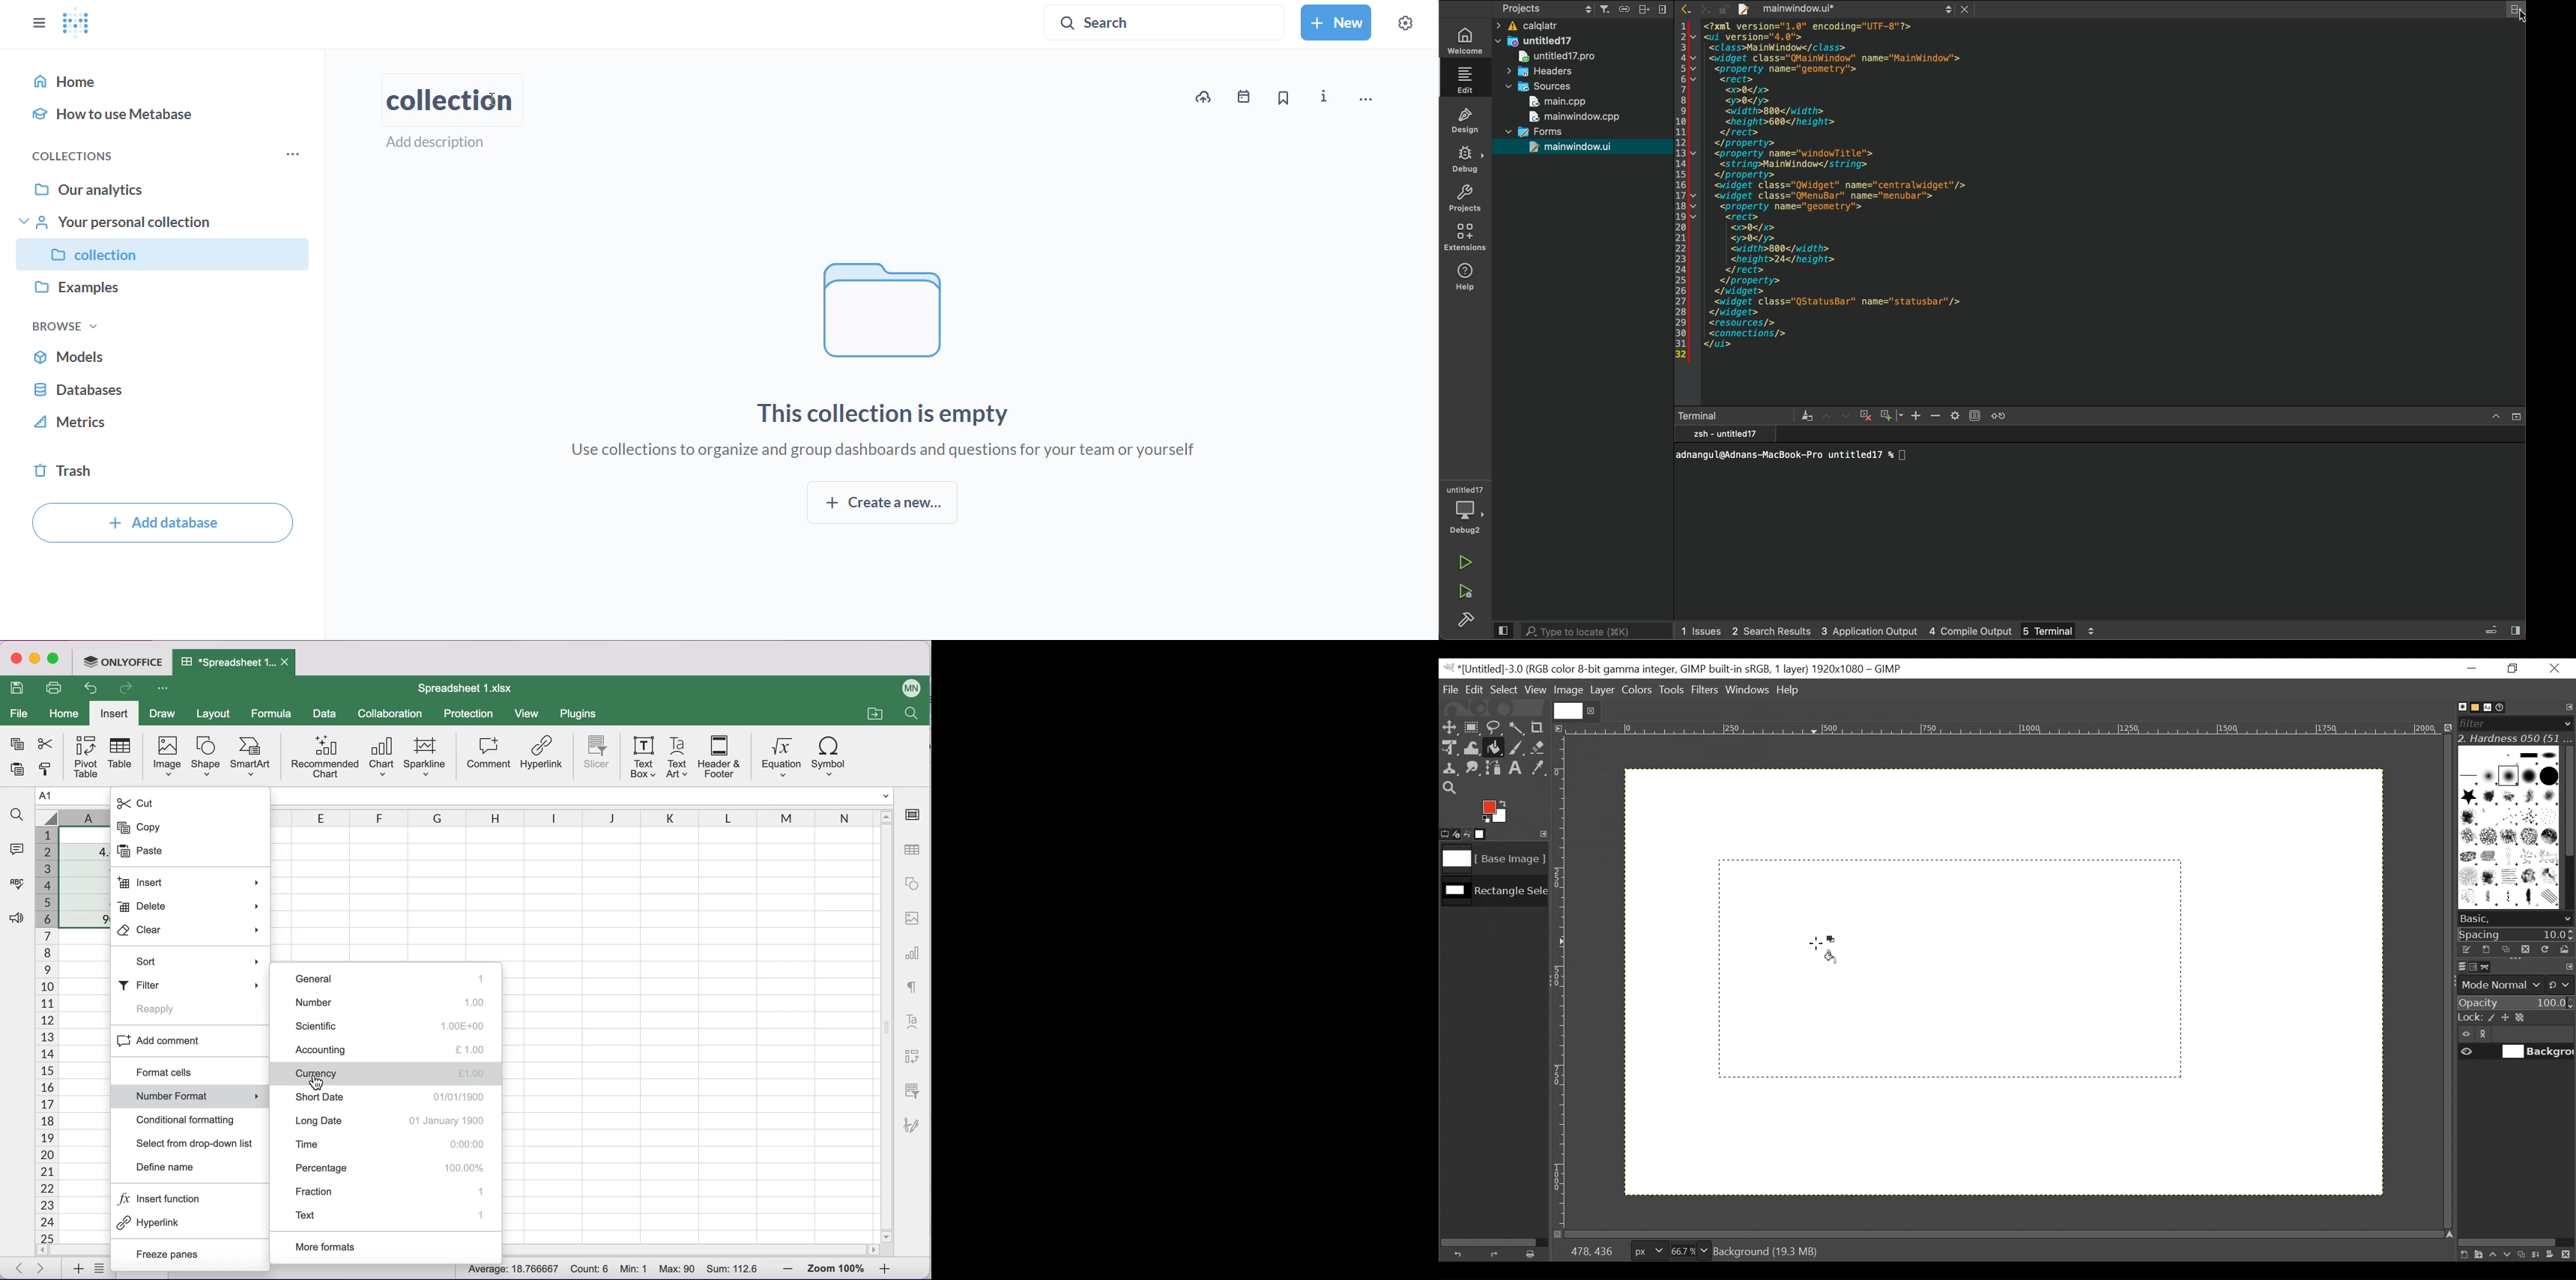 This screenshot has width=2576, height=1288. I want to click on insert, so click(114, 713).